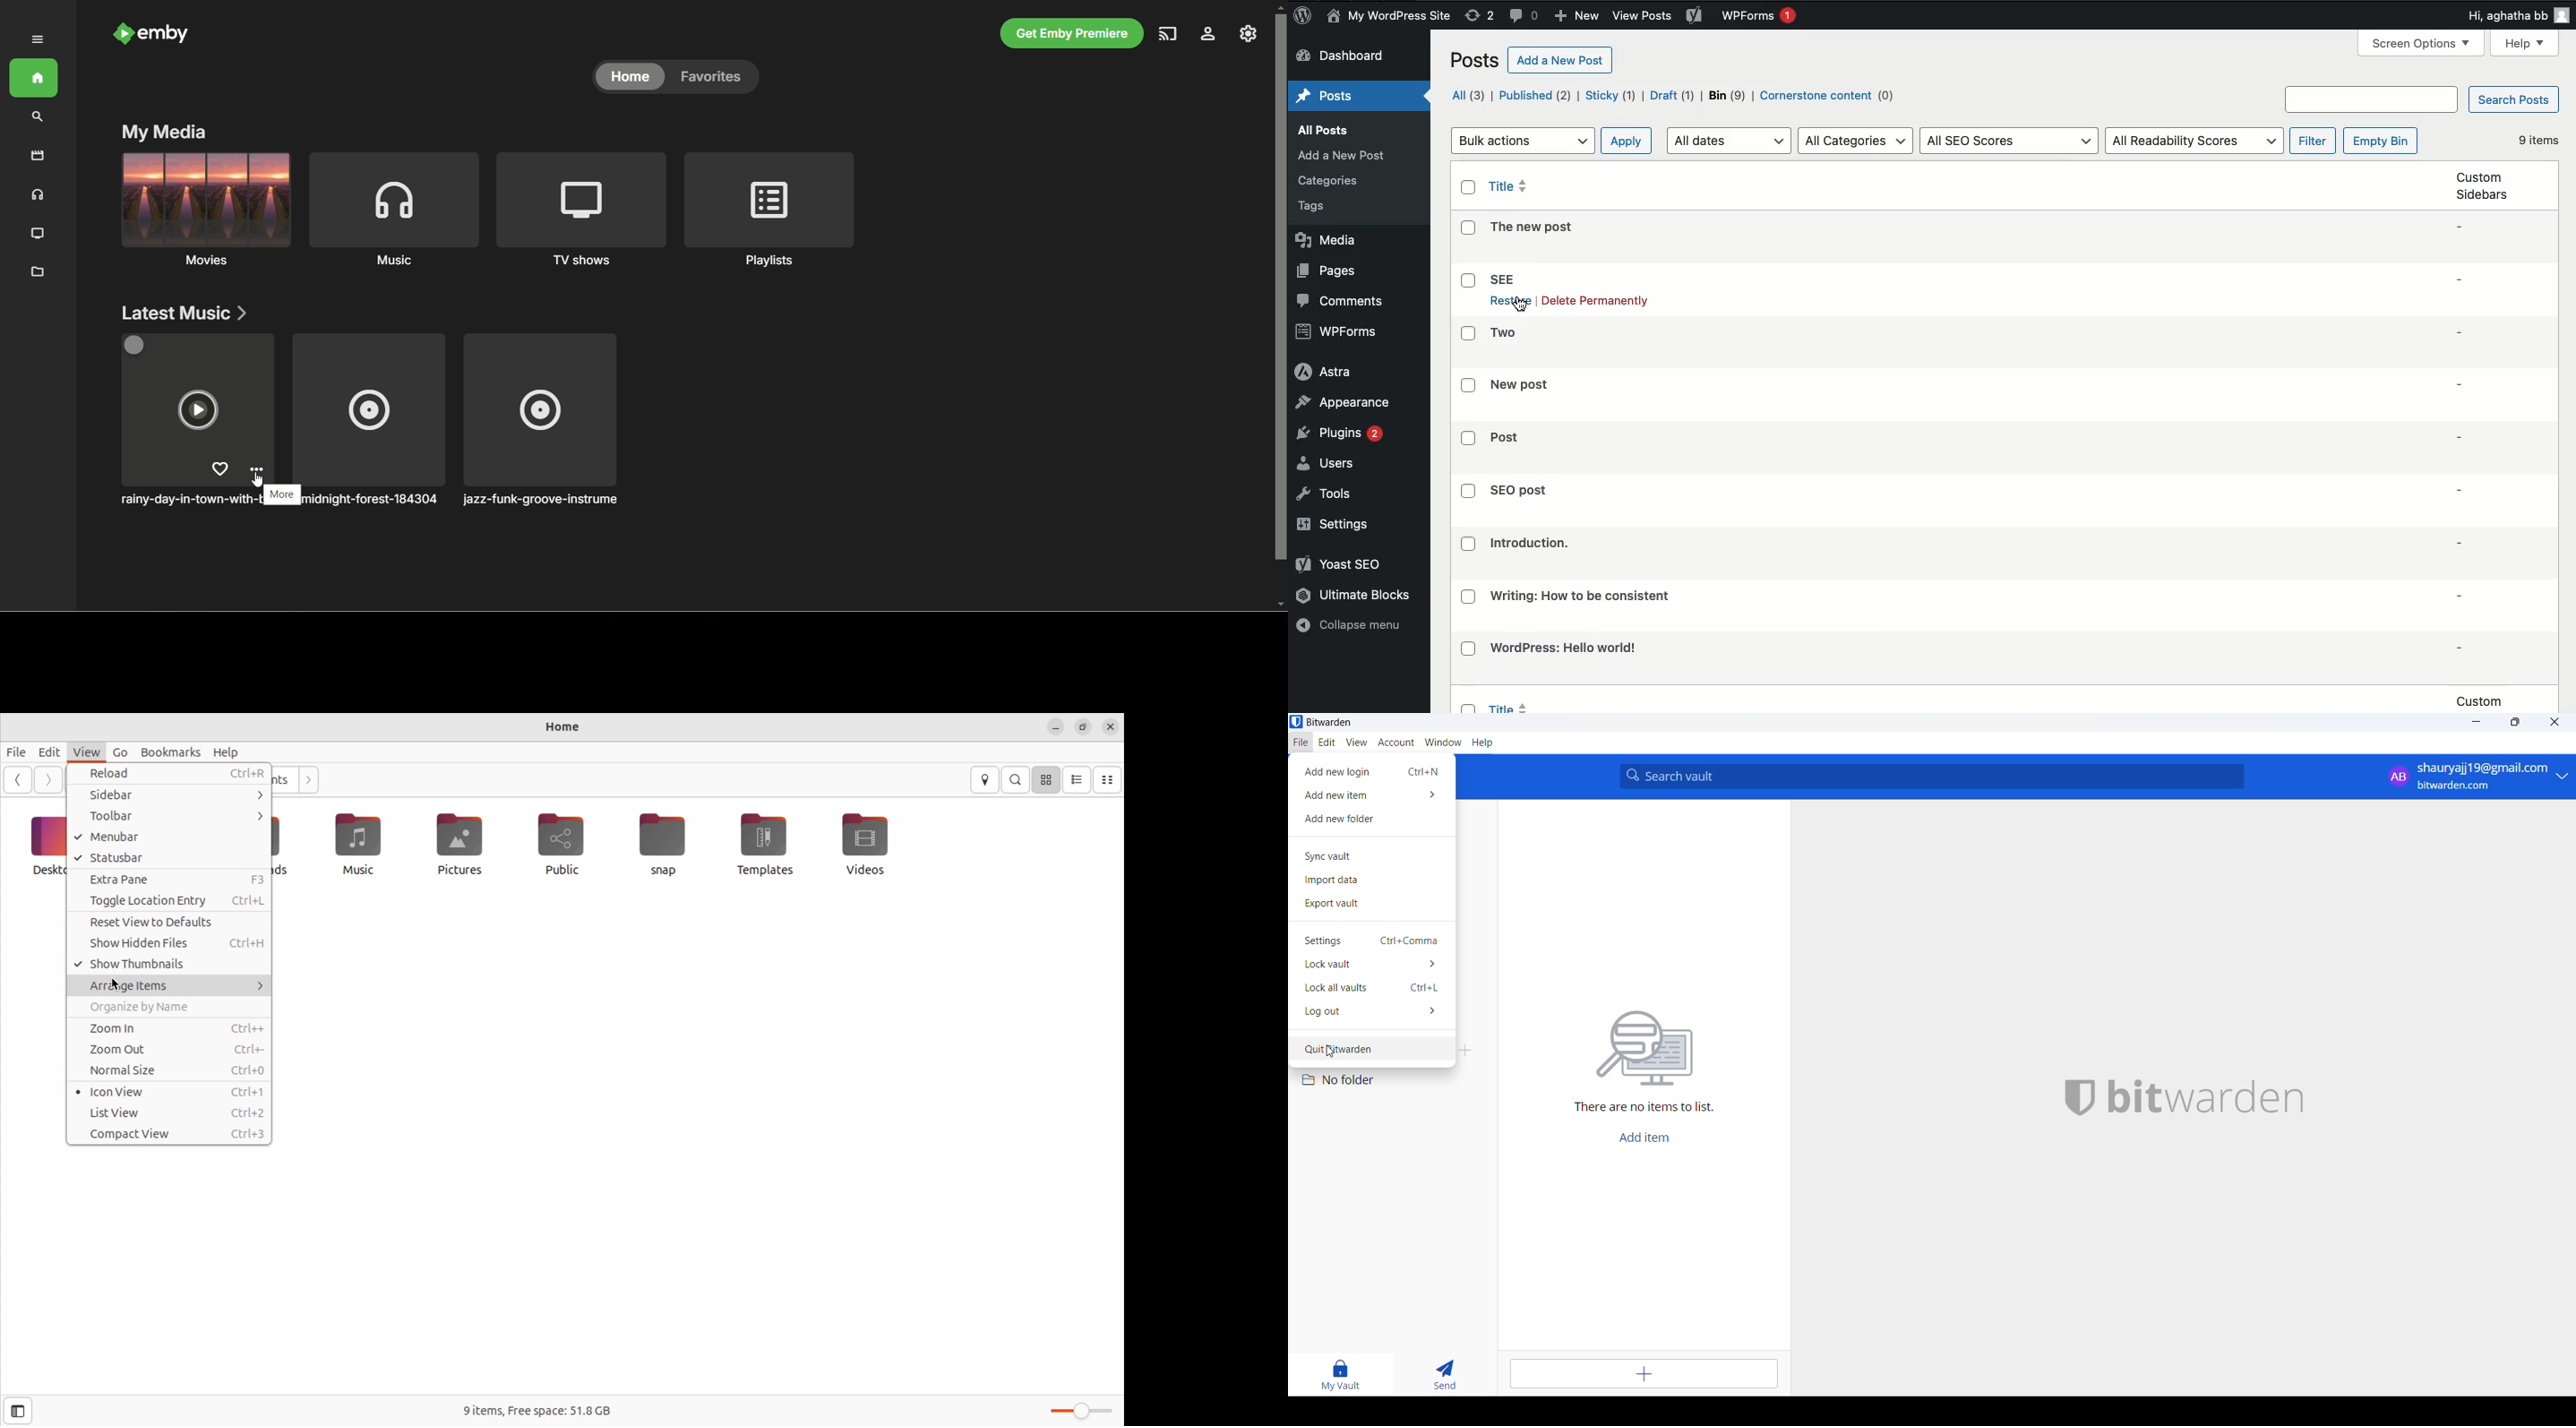 The height and width of the screenshot is (1428, 2576). What do you see at coordinates (1344, 1374) in the screenshot?
I see `my vault` at bounding box center [1344, 1374].